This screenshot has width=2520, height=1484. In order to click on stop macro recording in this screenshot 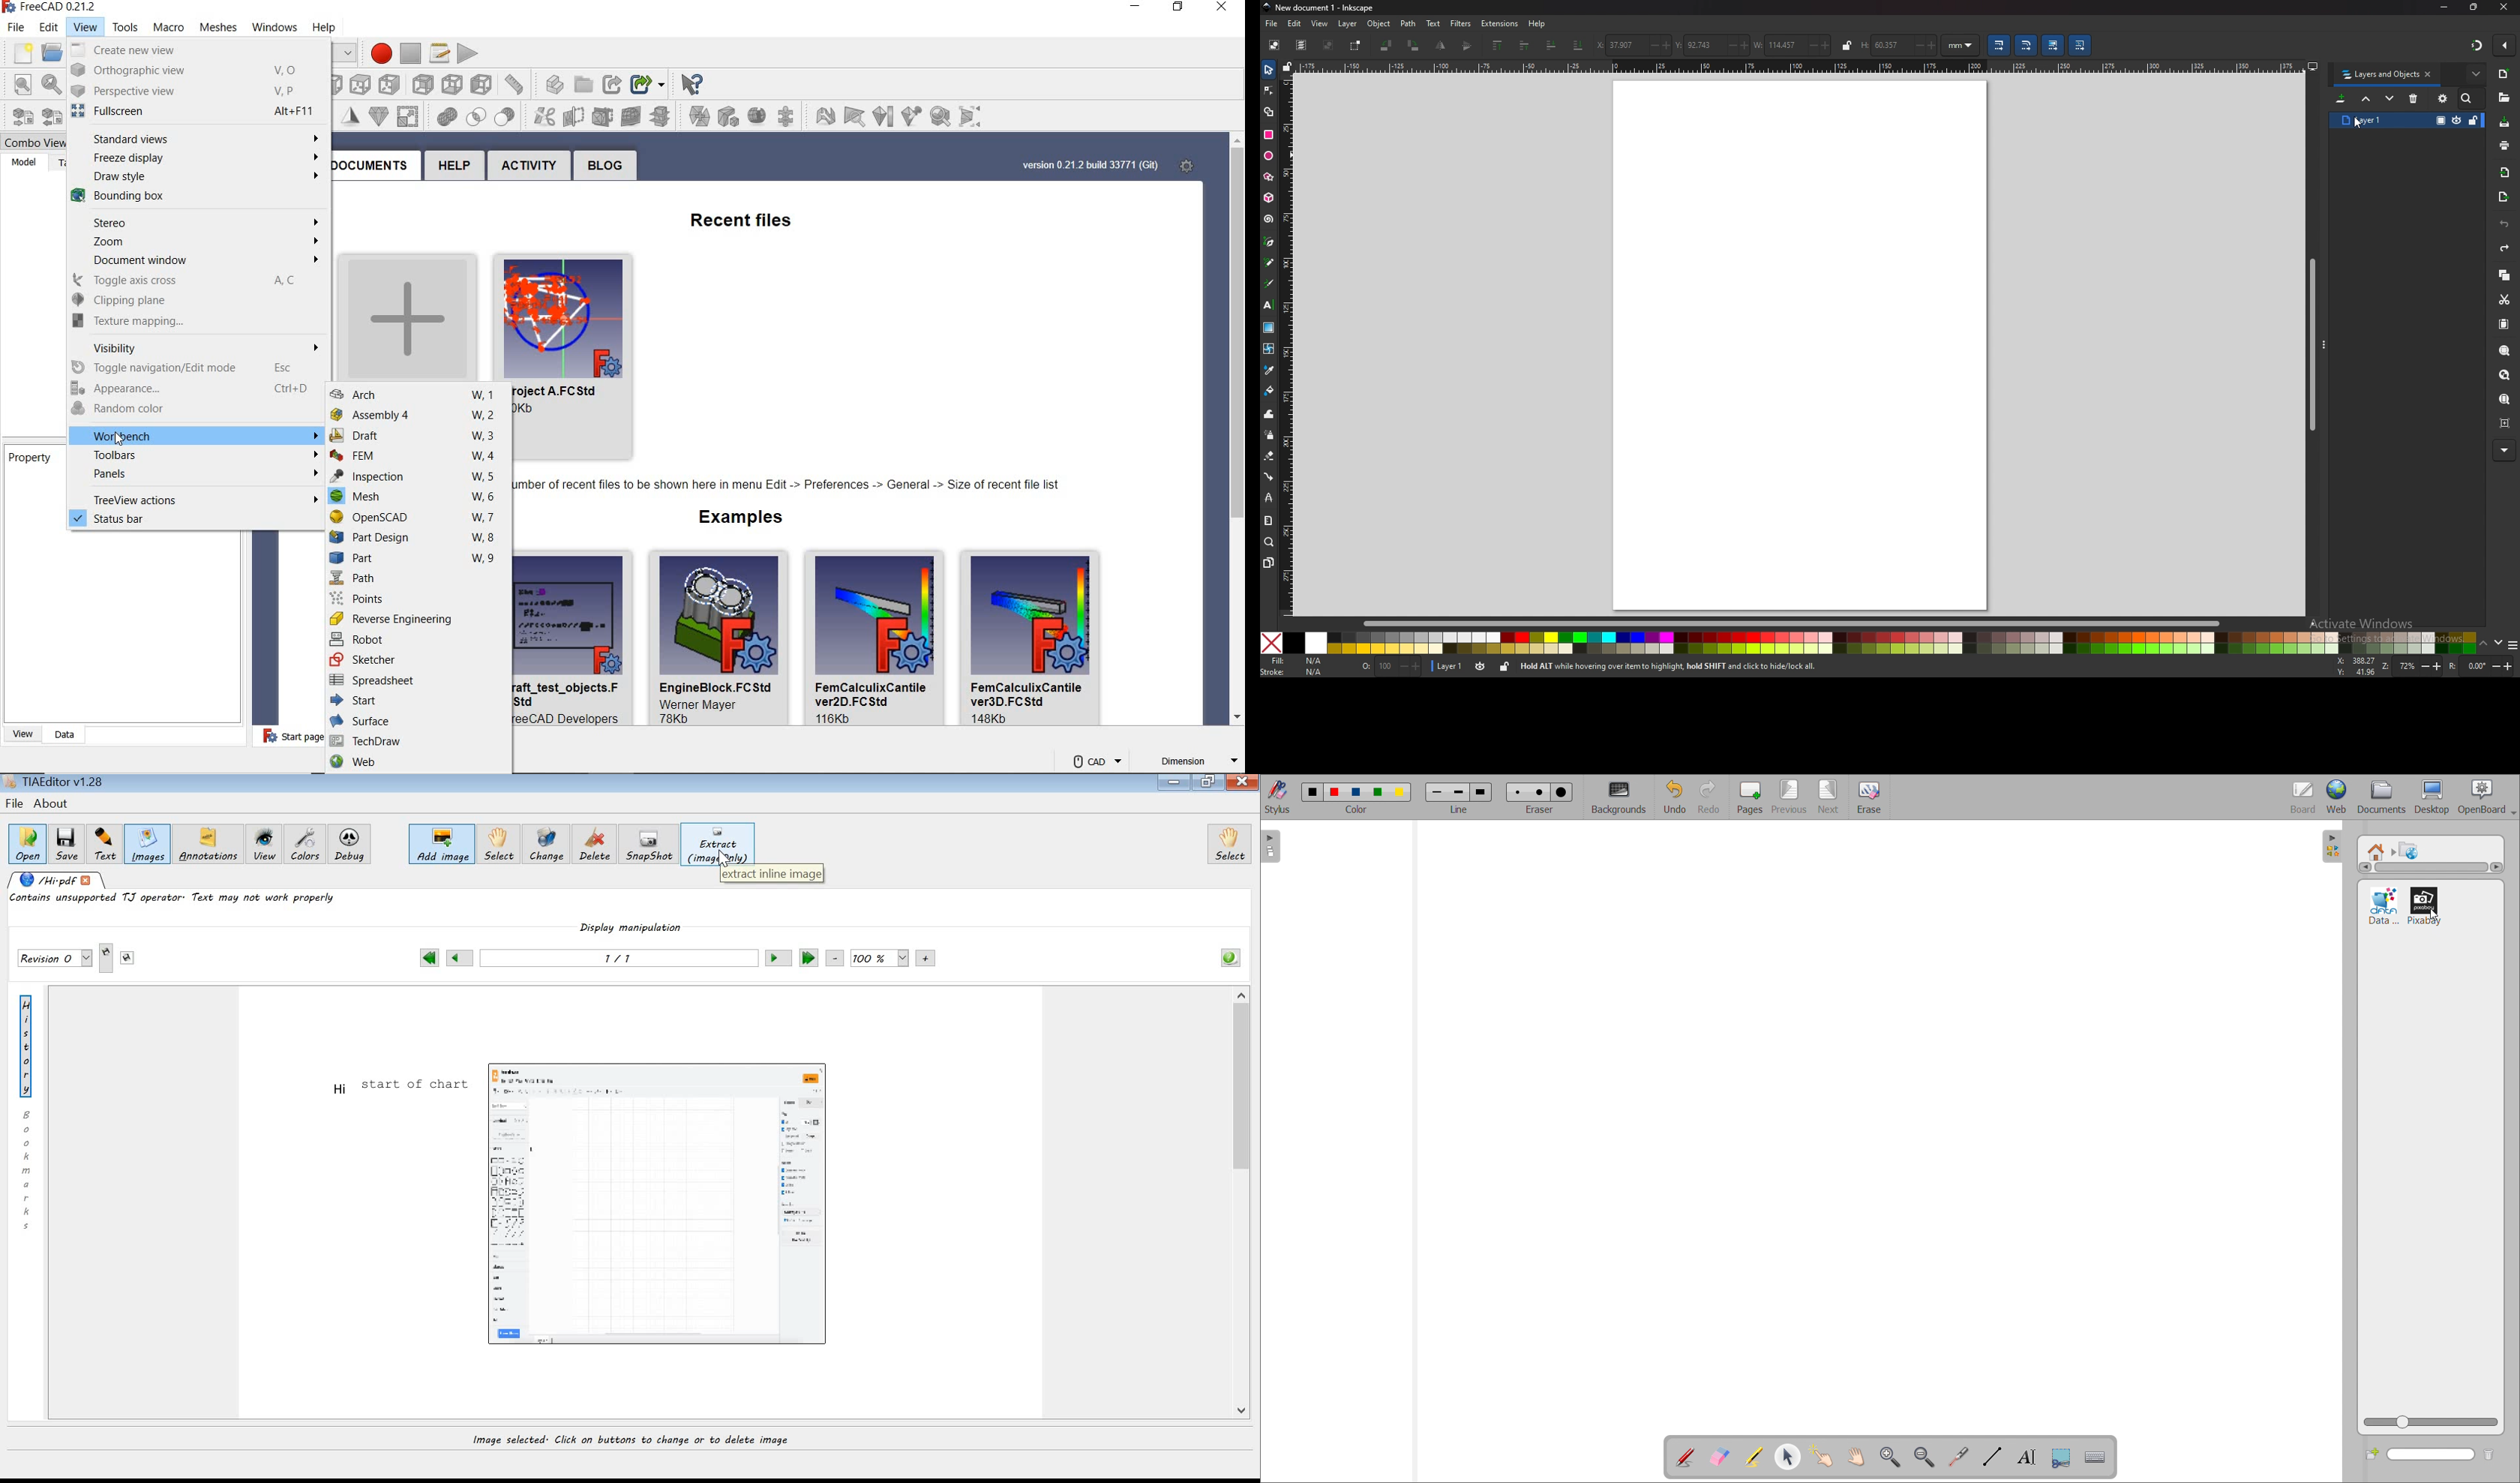, I will do `click(412, 49)`.